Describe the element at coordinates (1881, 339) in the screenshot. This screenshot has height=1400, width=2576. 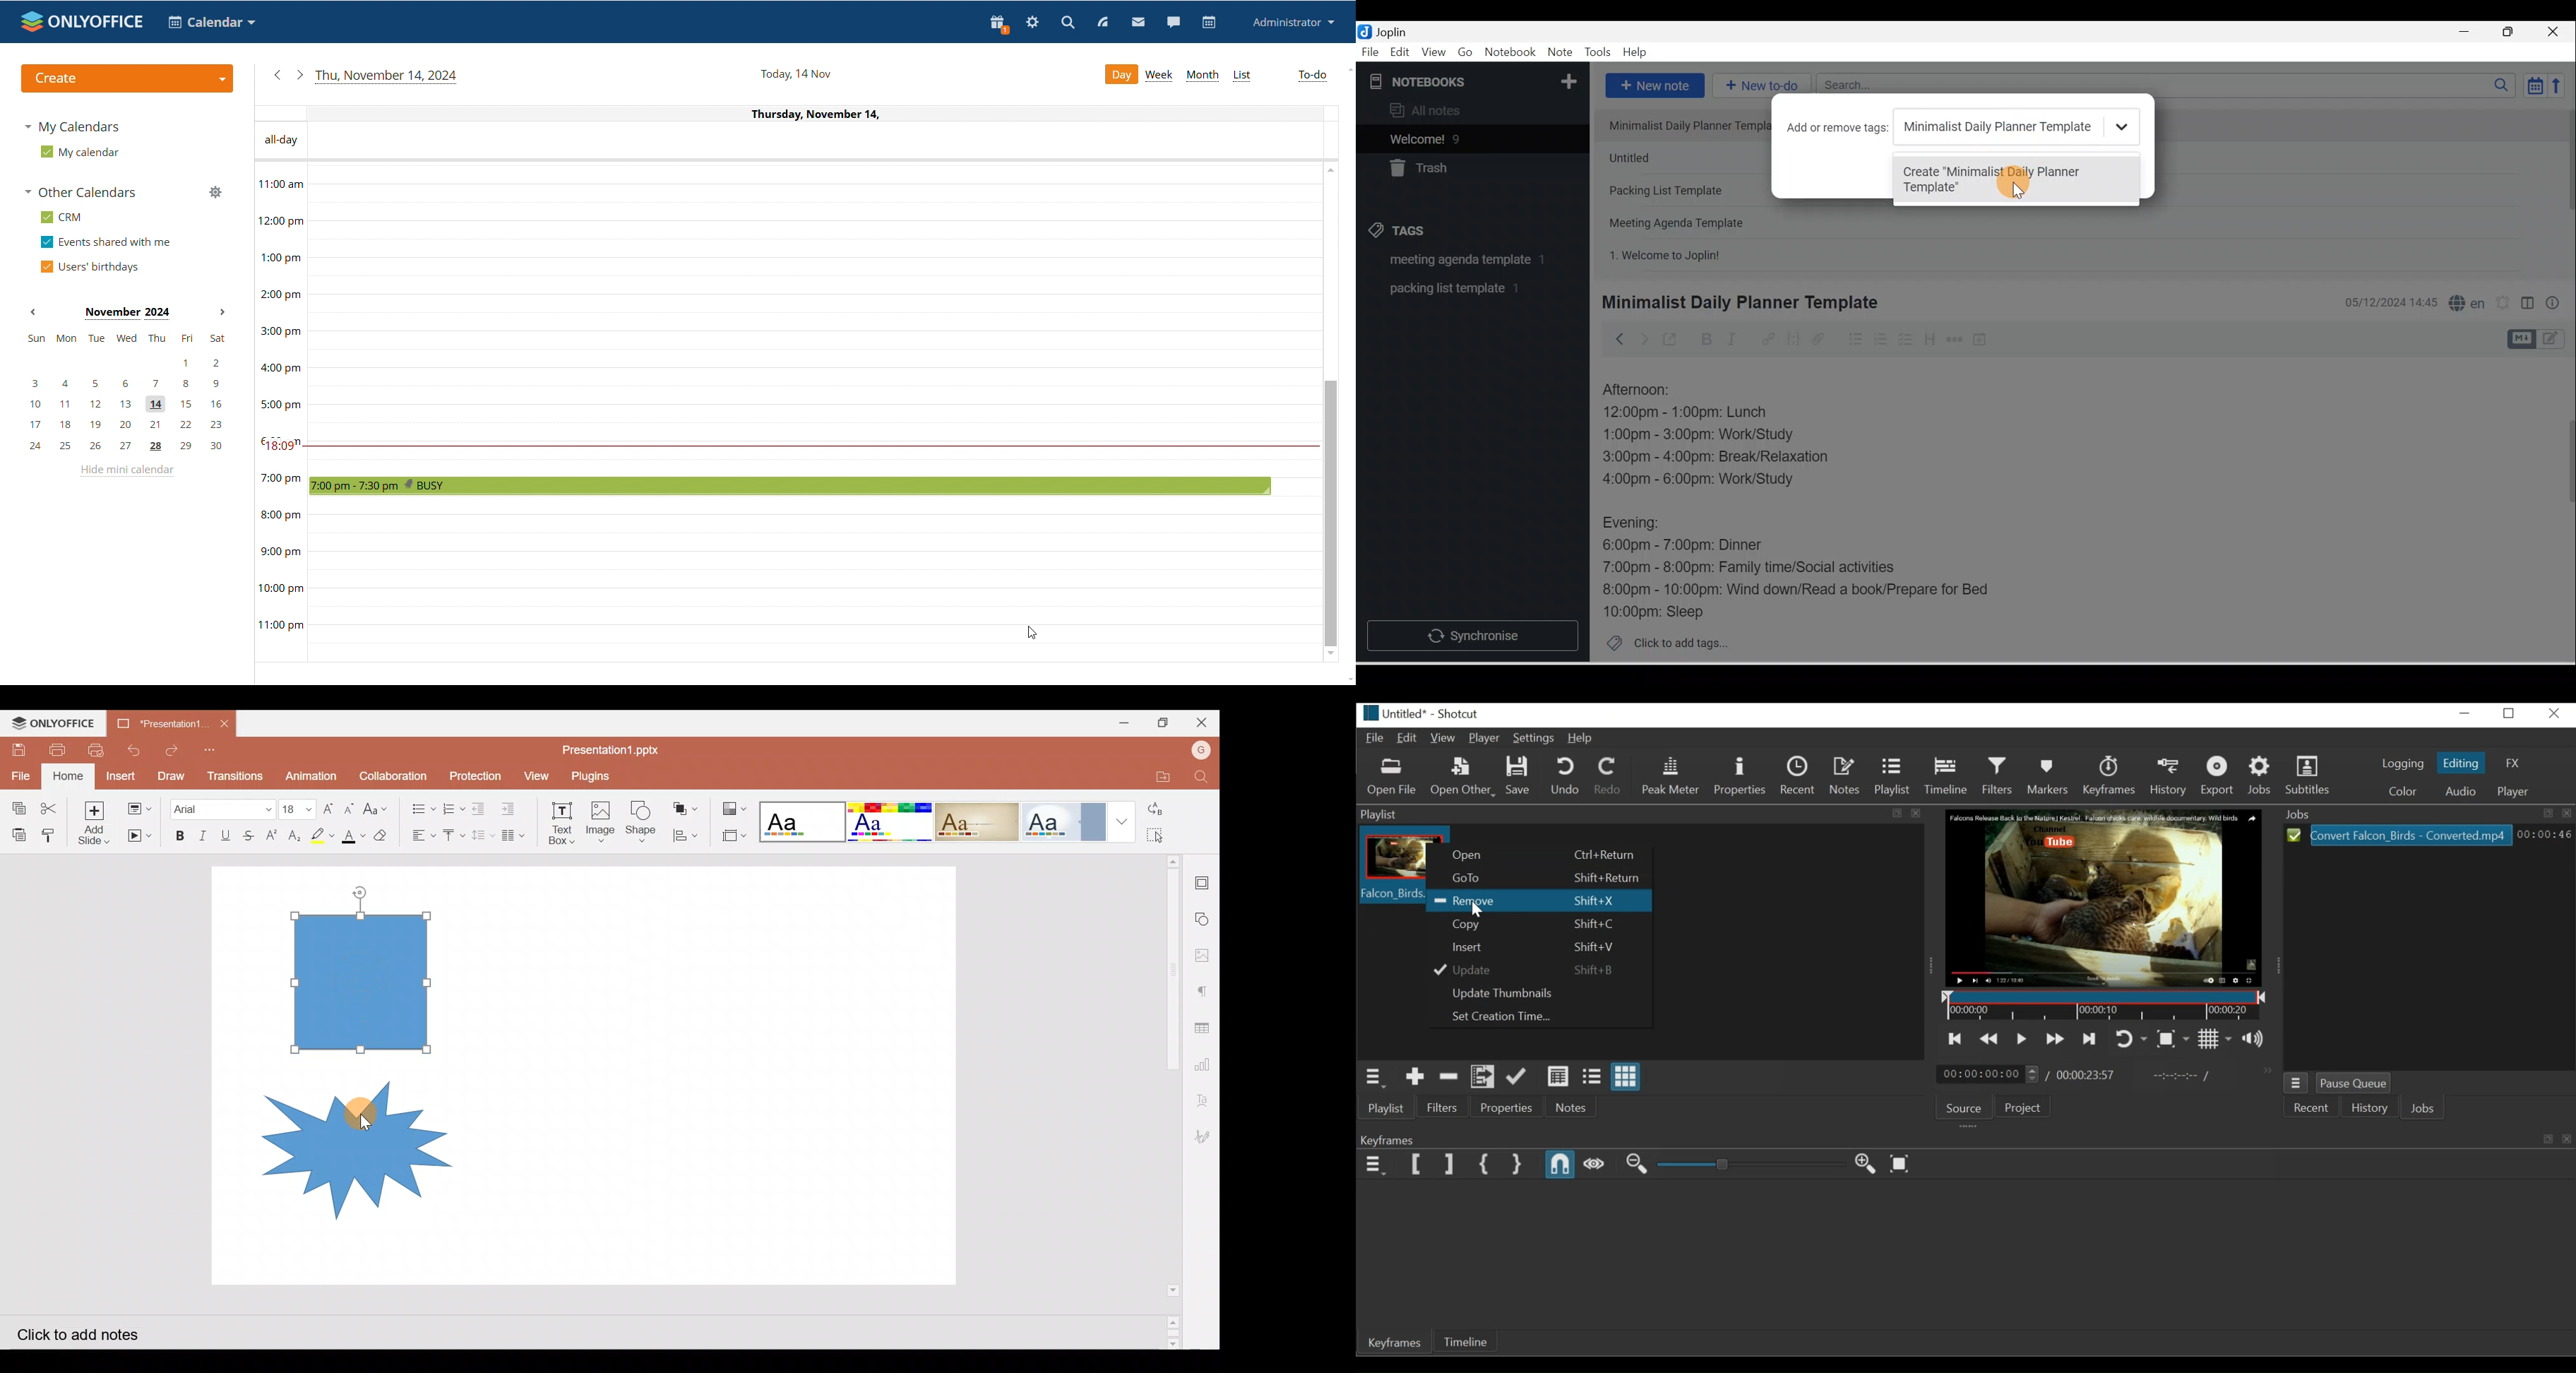
I see `Numbered list` at that location.